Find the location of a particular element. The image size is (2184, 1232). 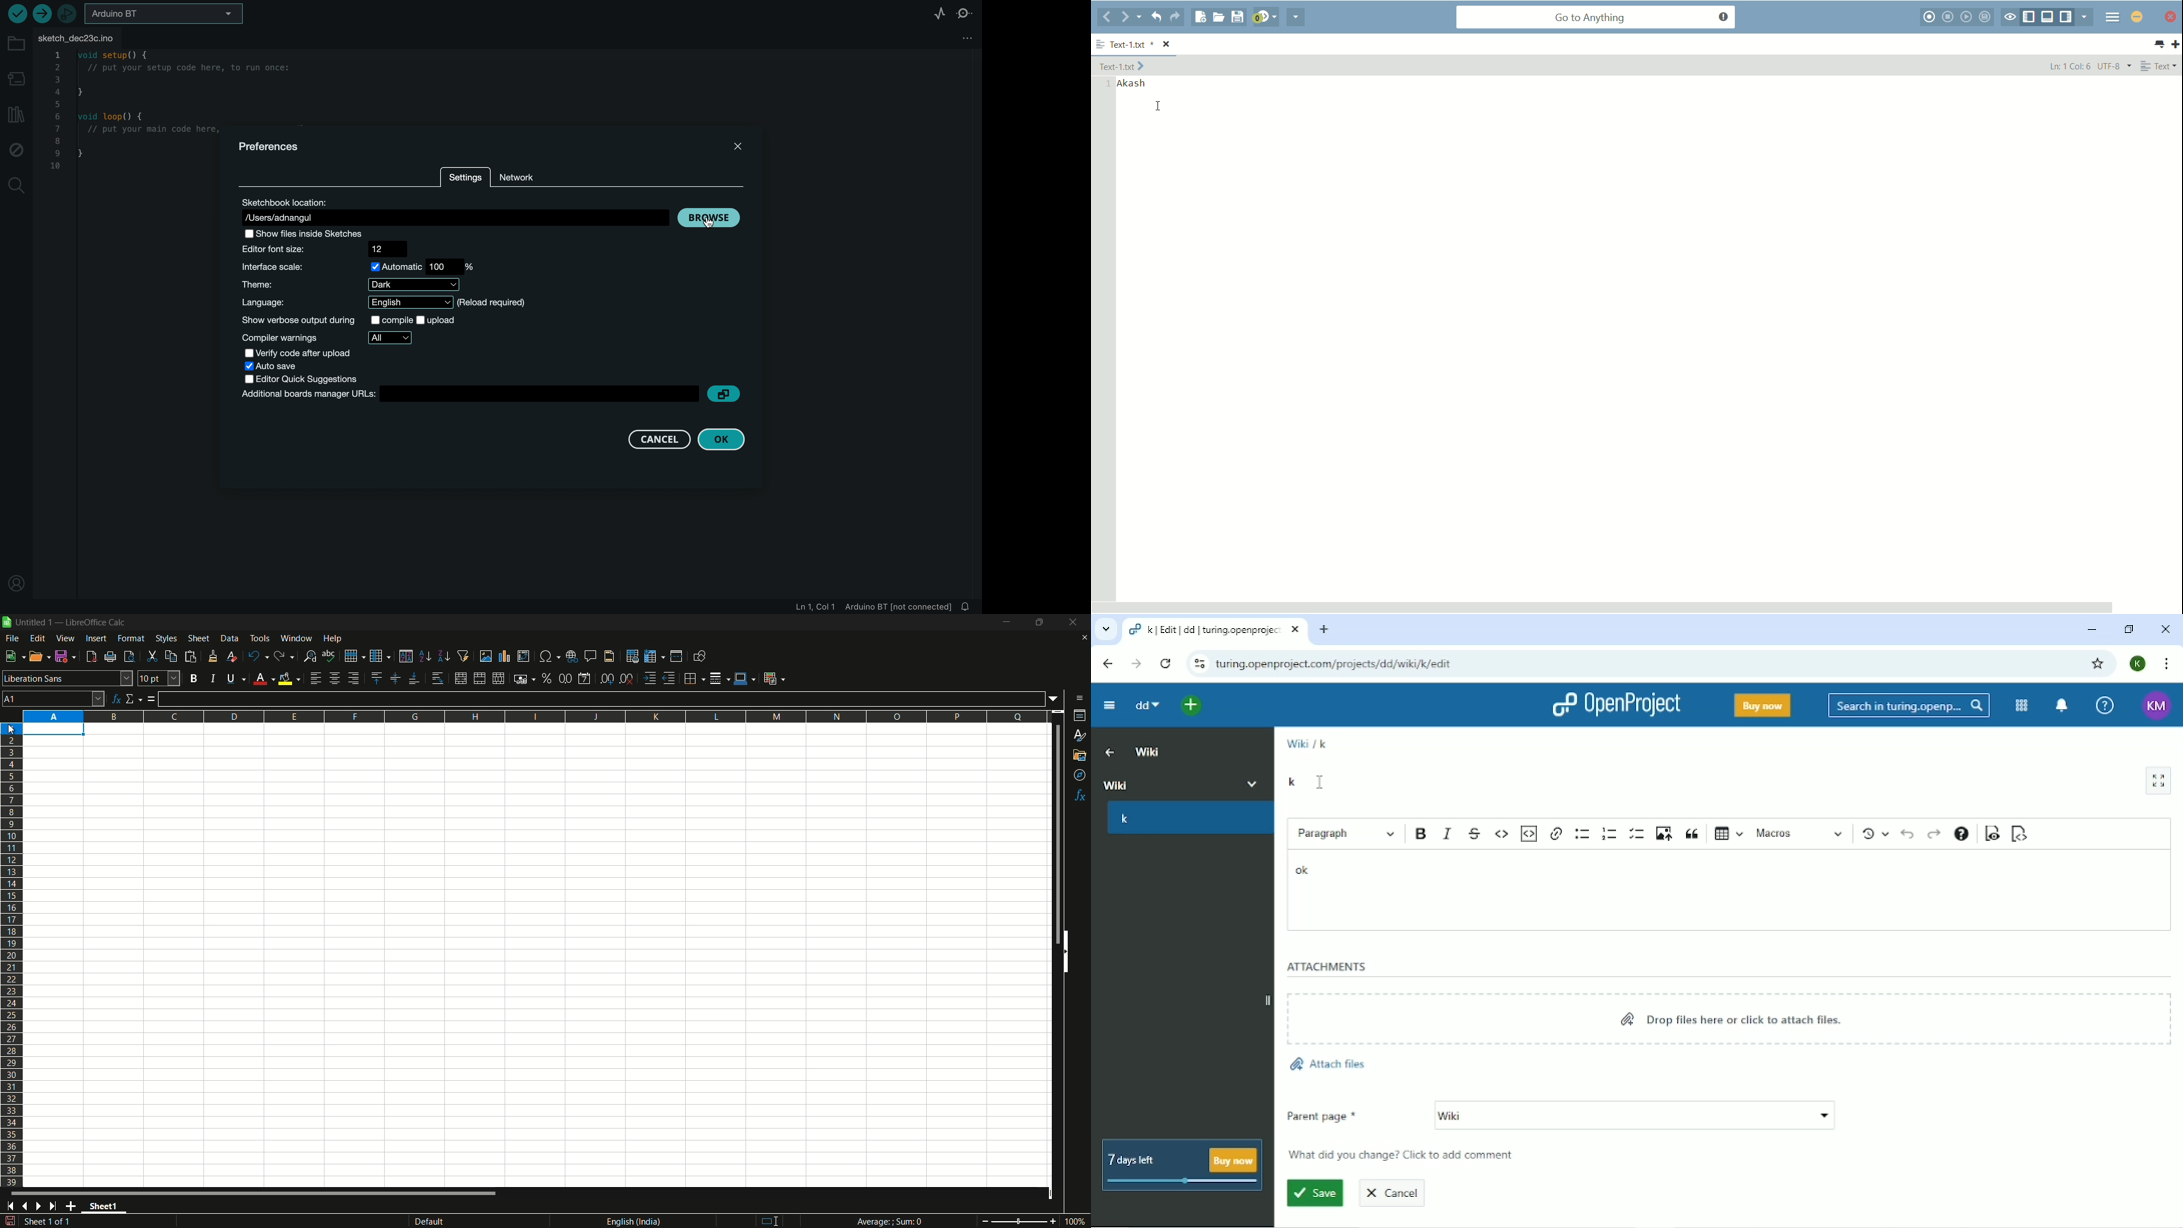

print is located at coordinates (110, 657).